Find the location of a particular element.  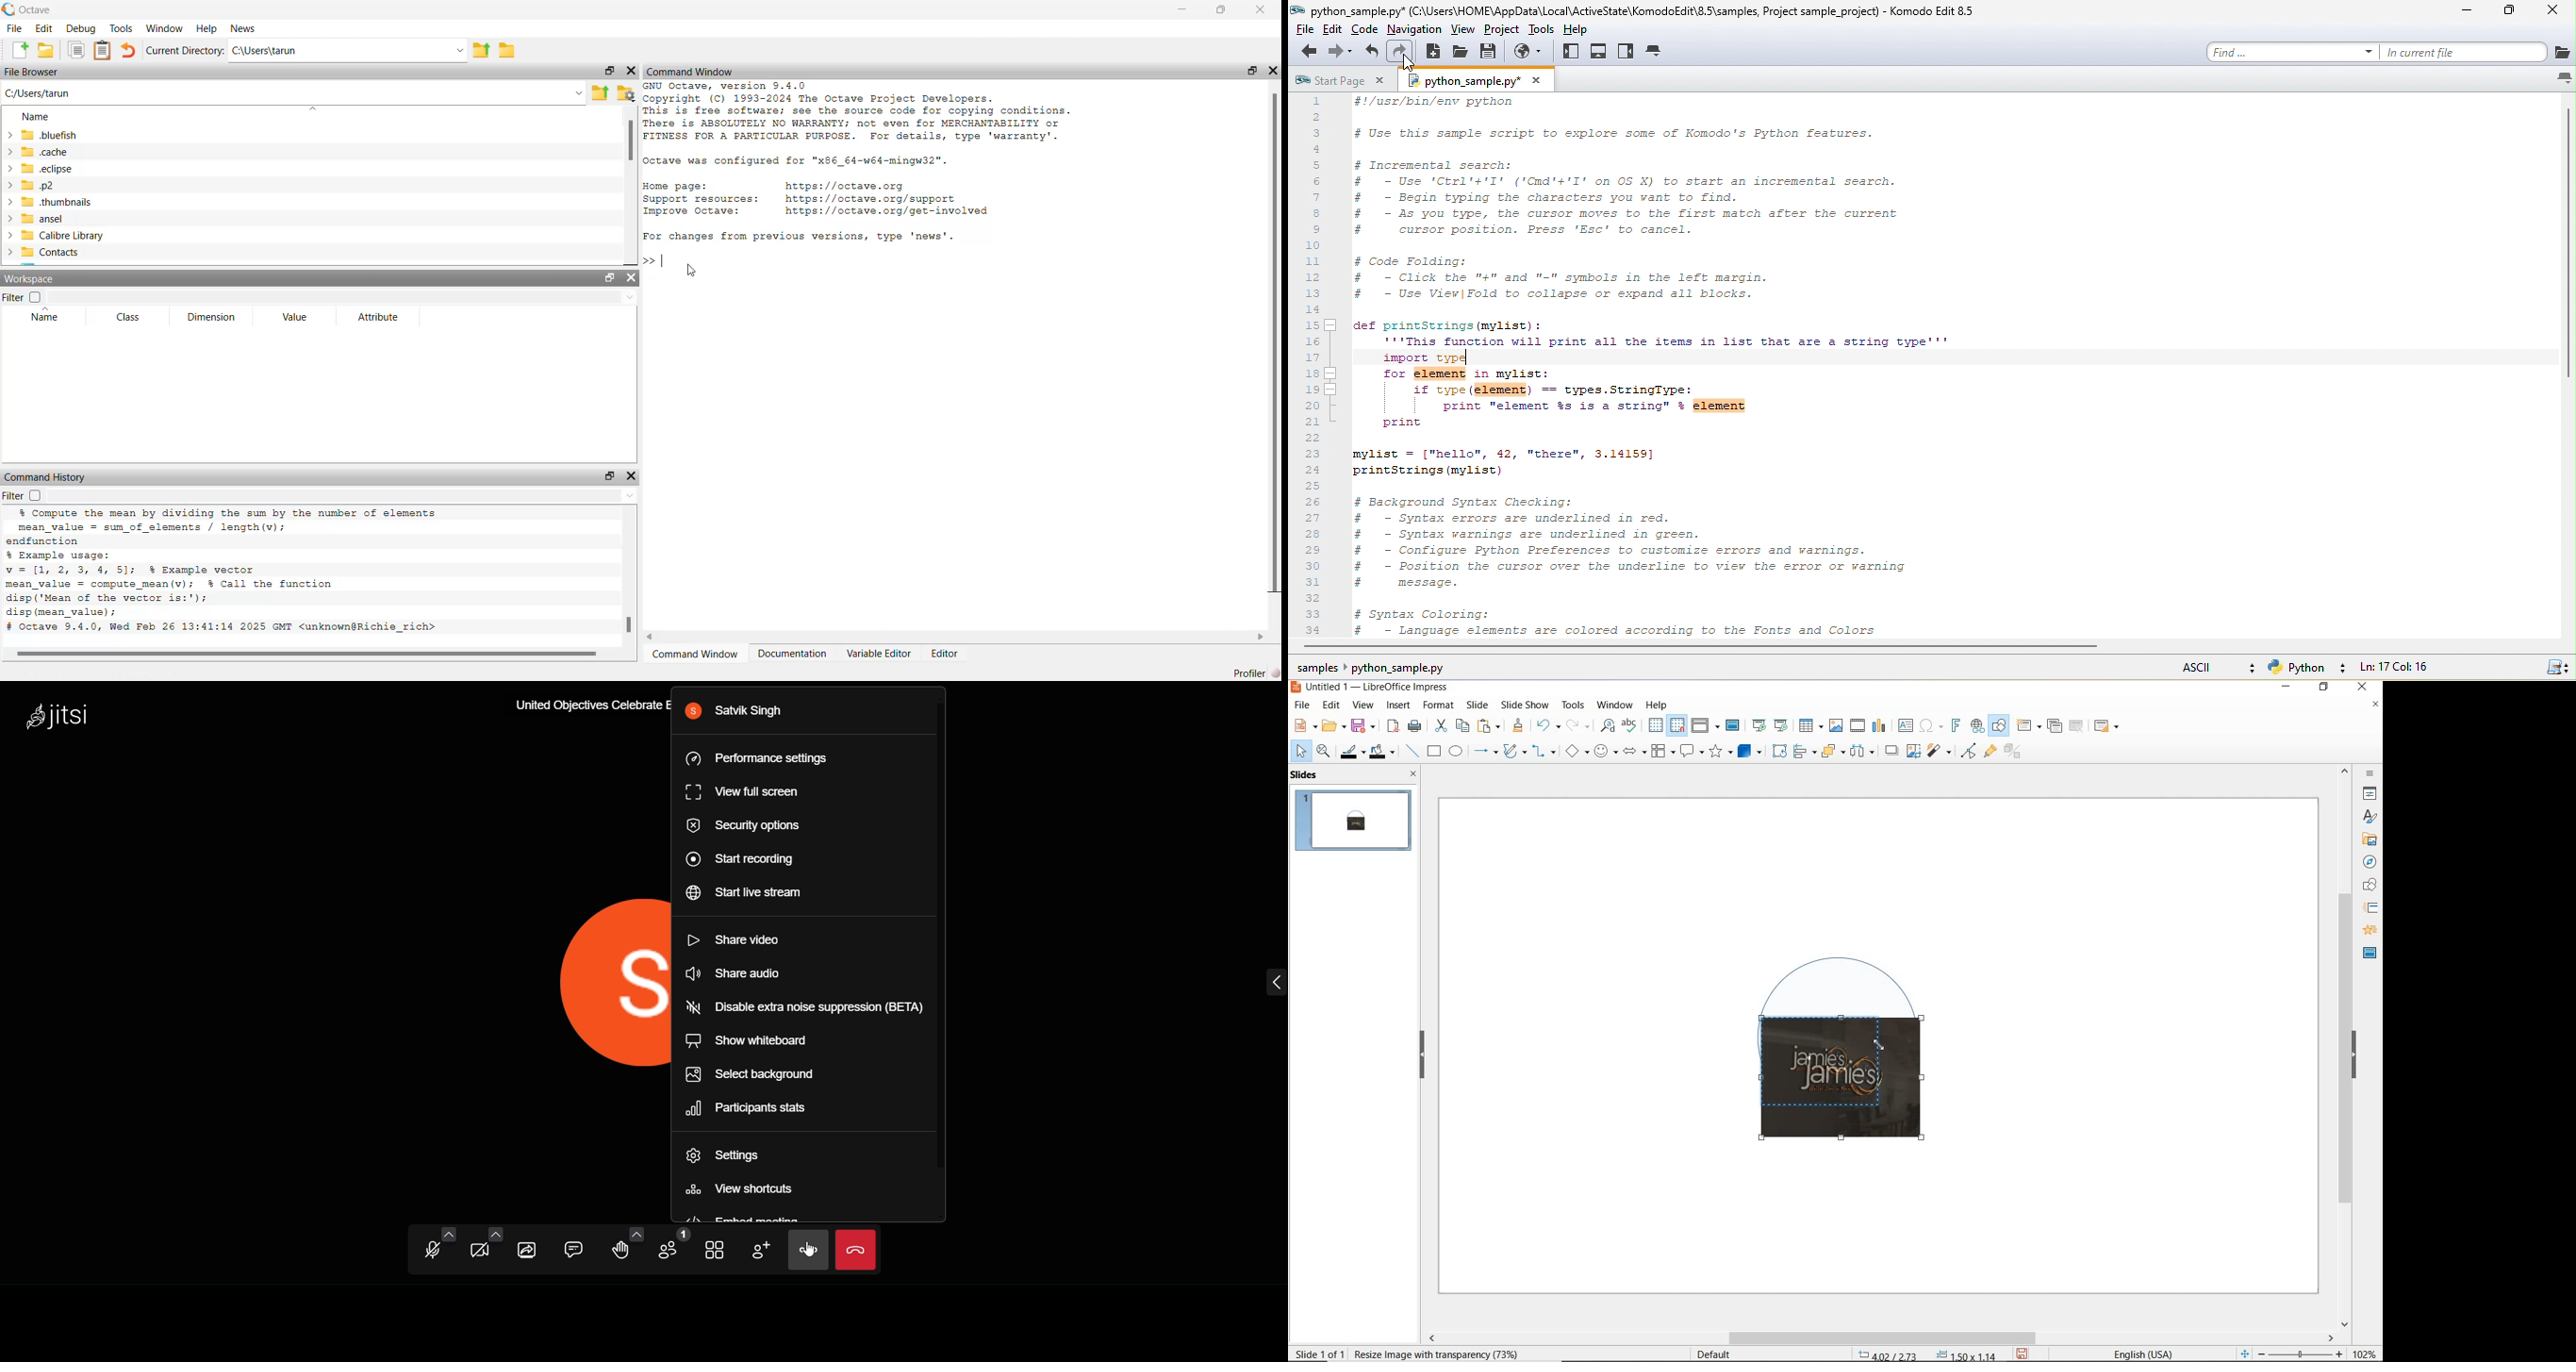

start from first/current slide is located at coordinates (1770, 724).